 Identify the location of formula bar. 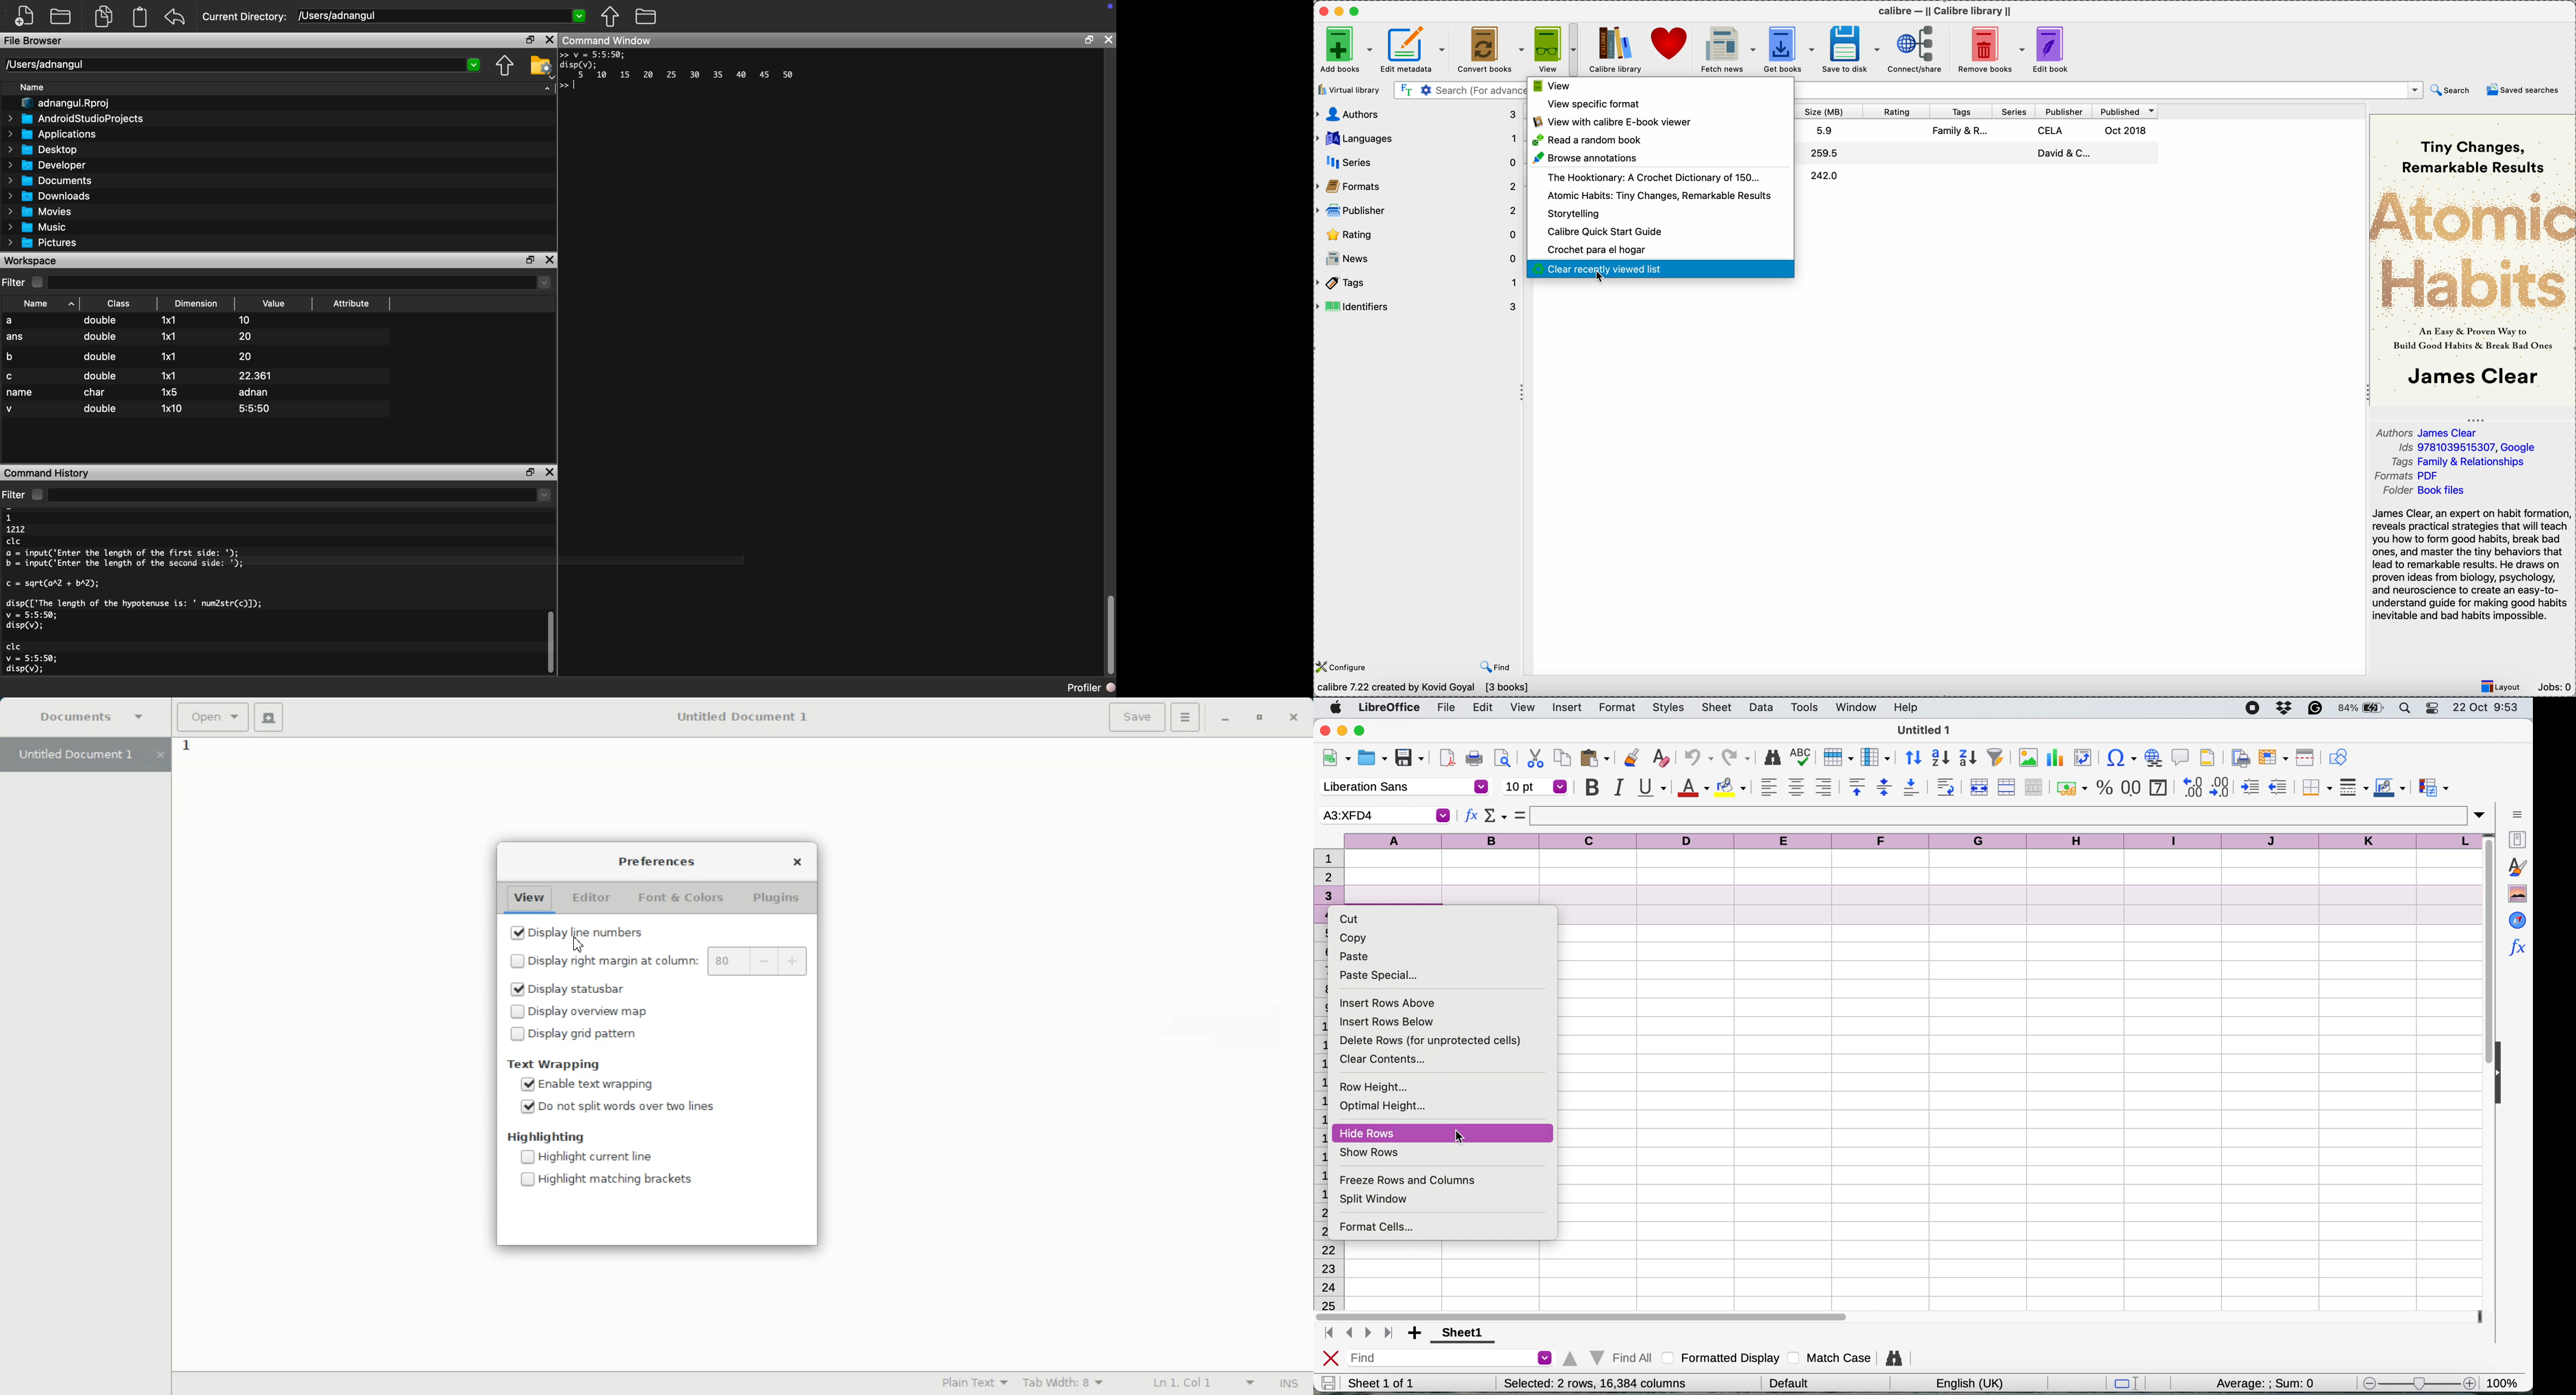
(2009, 816).